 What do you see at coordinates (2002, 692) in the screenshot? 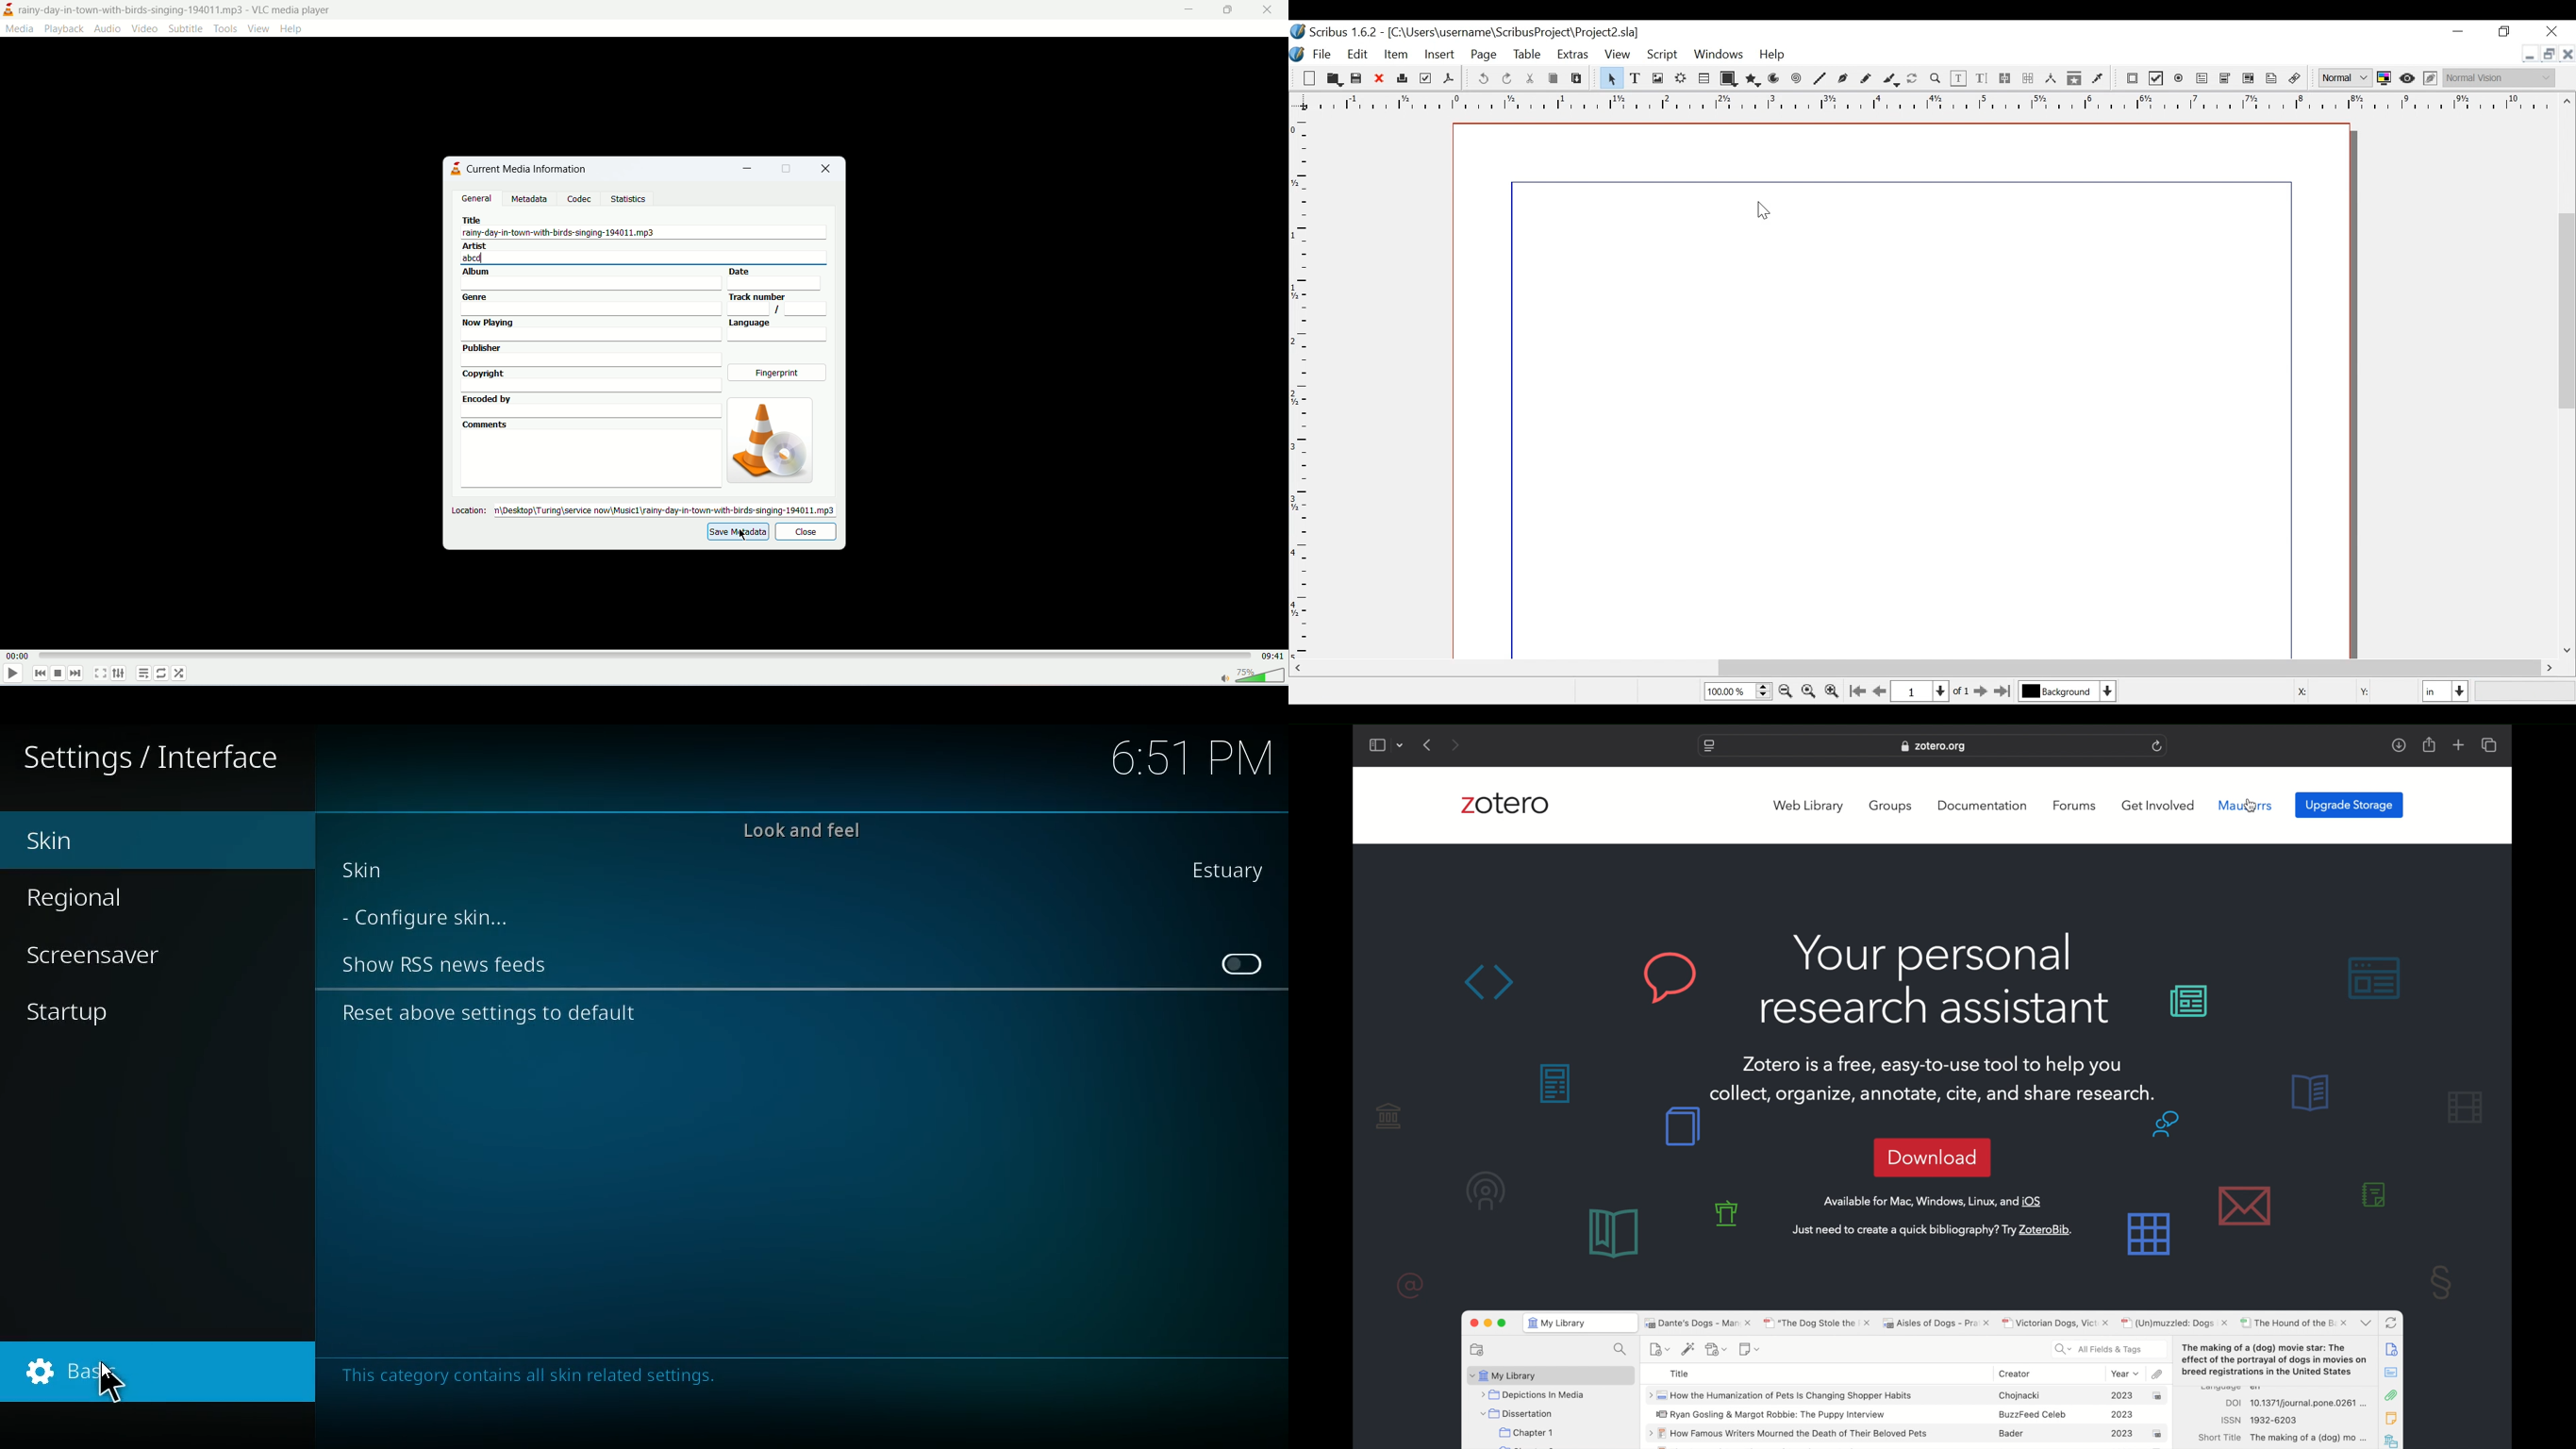
I see `Go to the last page` at bounding box center [2002, 692].